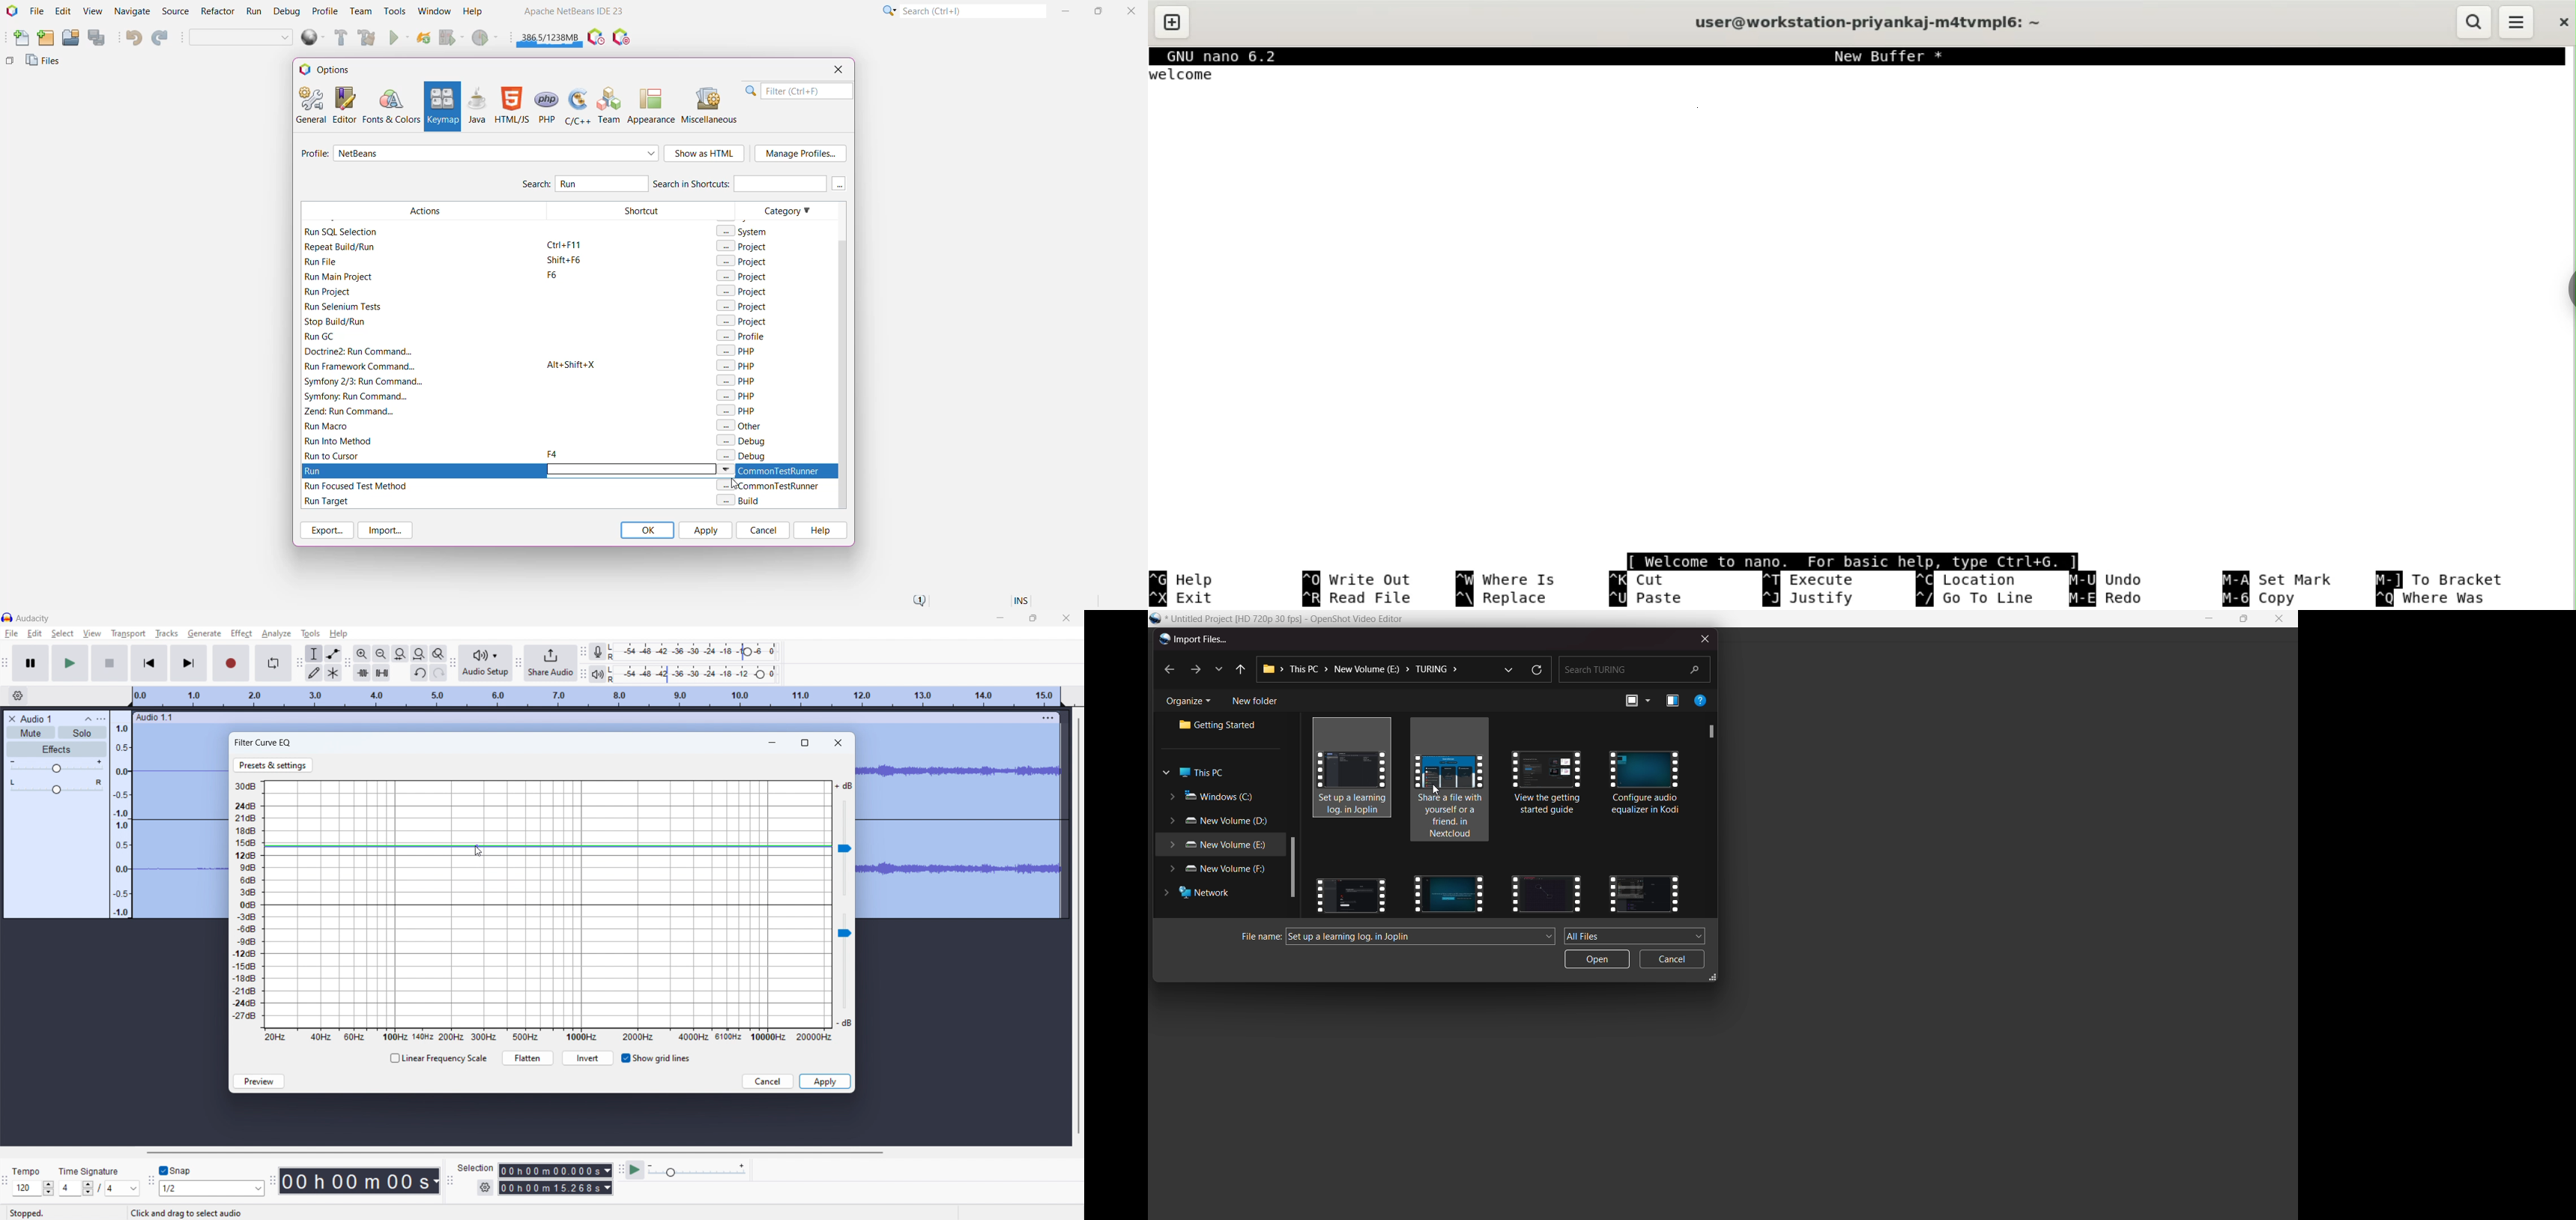  I want to click on snapping toolbar, so click(151, 1180).